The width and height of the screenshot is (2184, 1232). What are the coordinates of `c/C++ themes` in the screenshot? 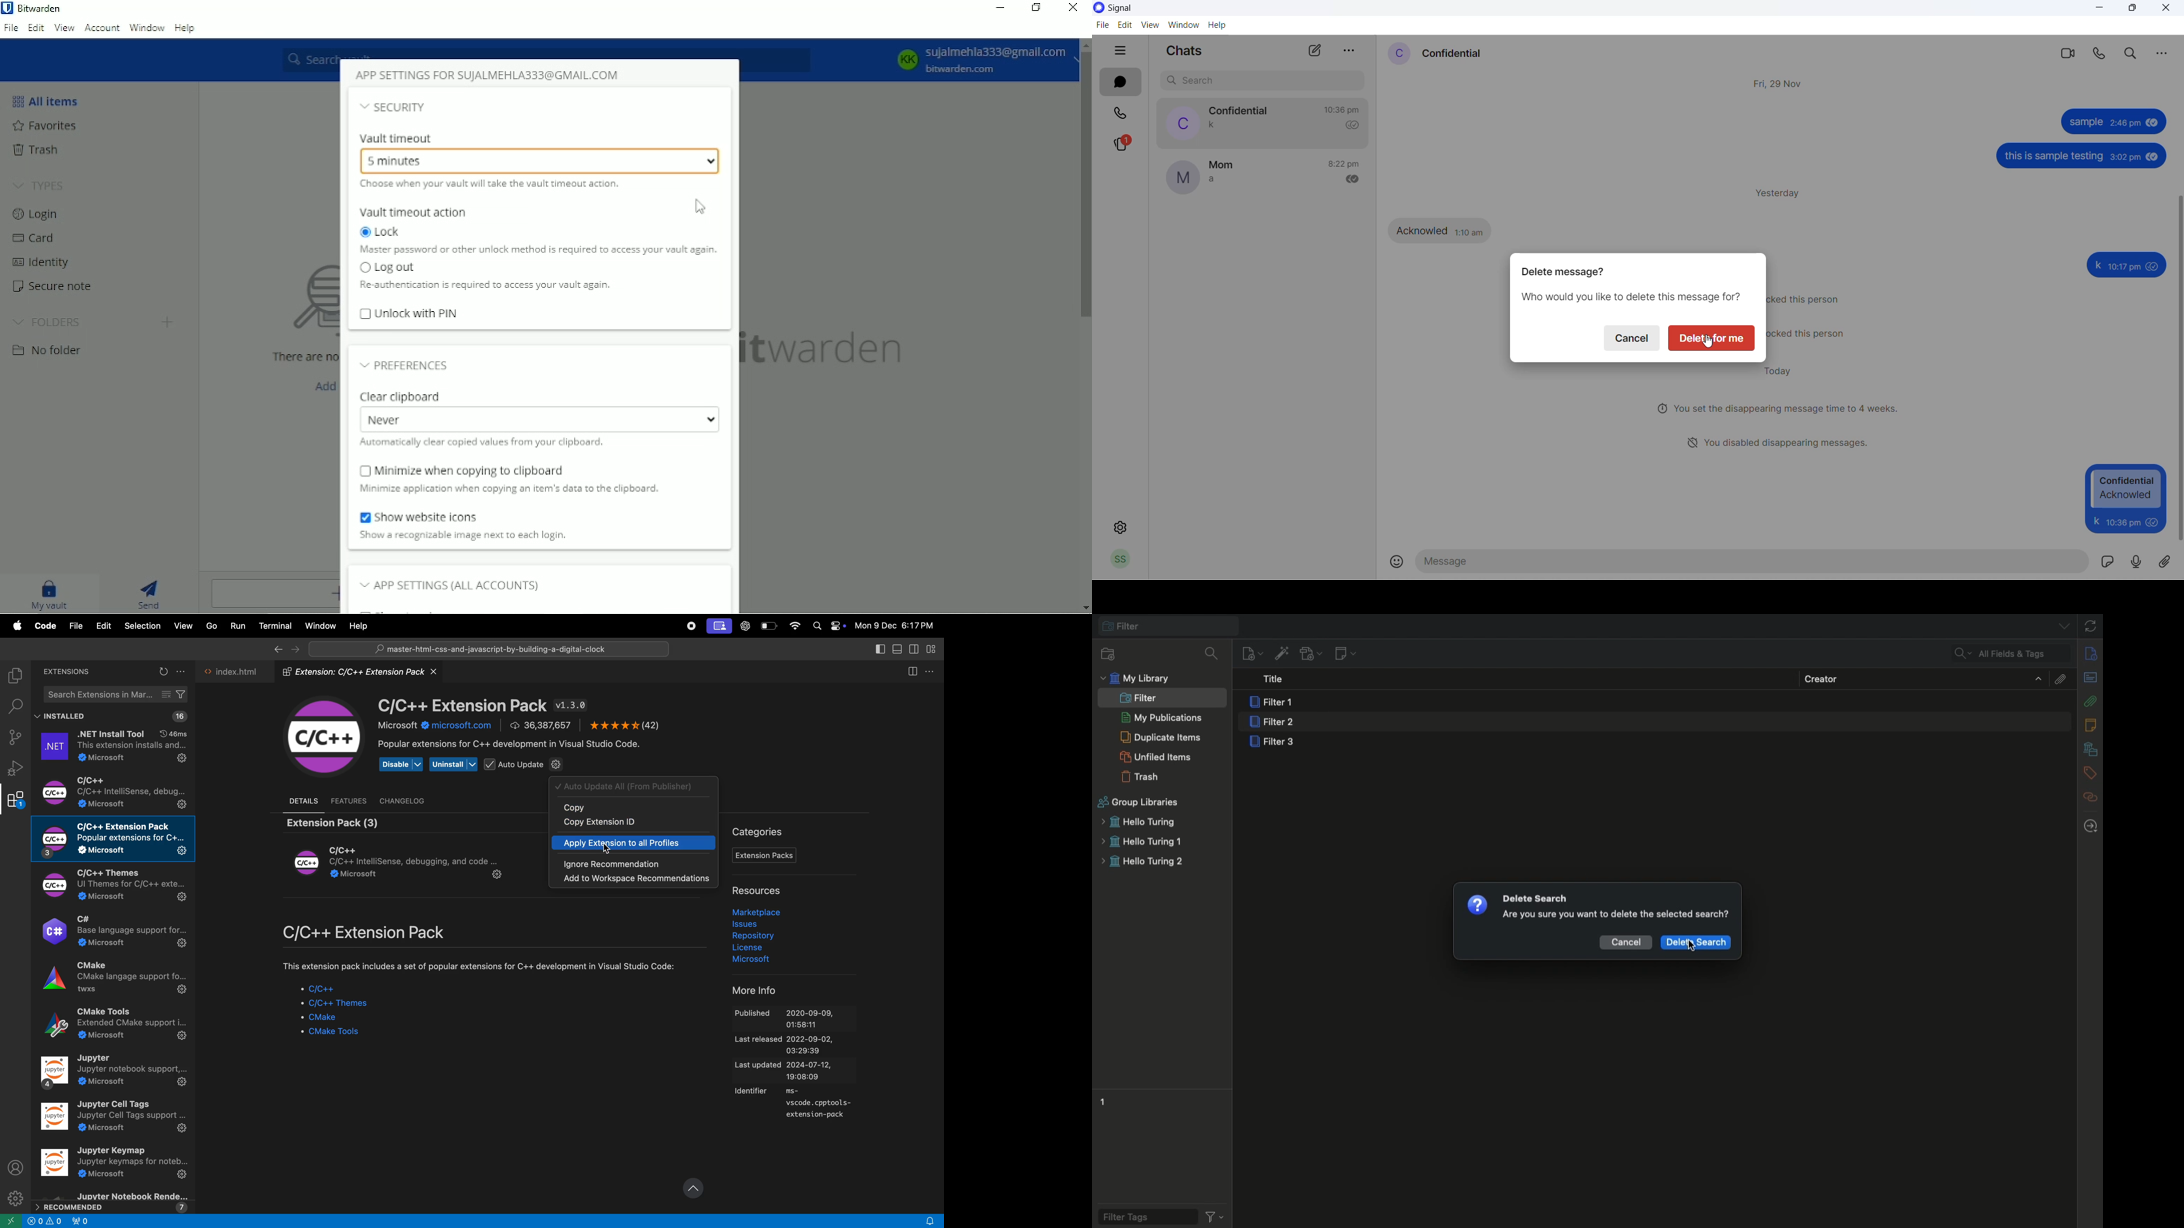 It's located at (342, 1004).